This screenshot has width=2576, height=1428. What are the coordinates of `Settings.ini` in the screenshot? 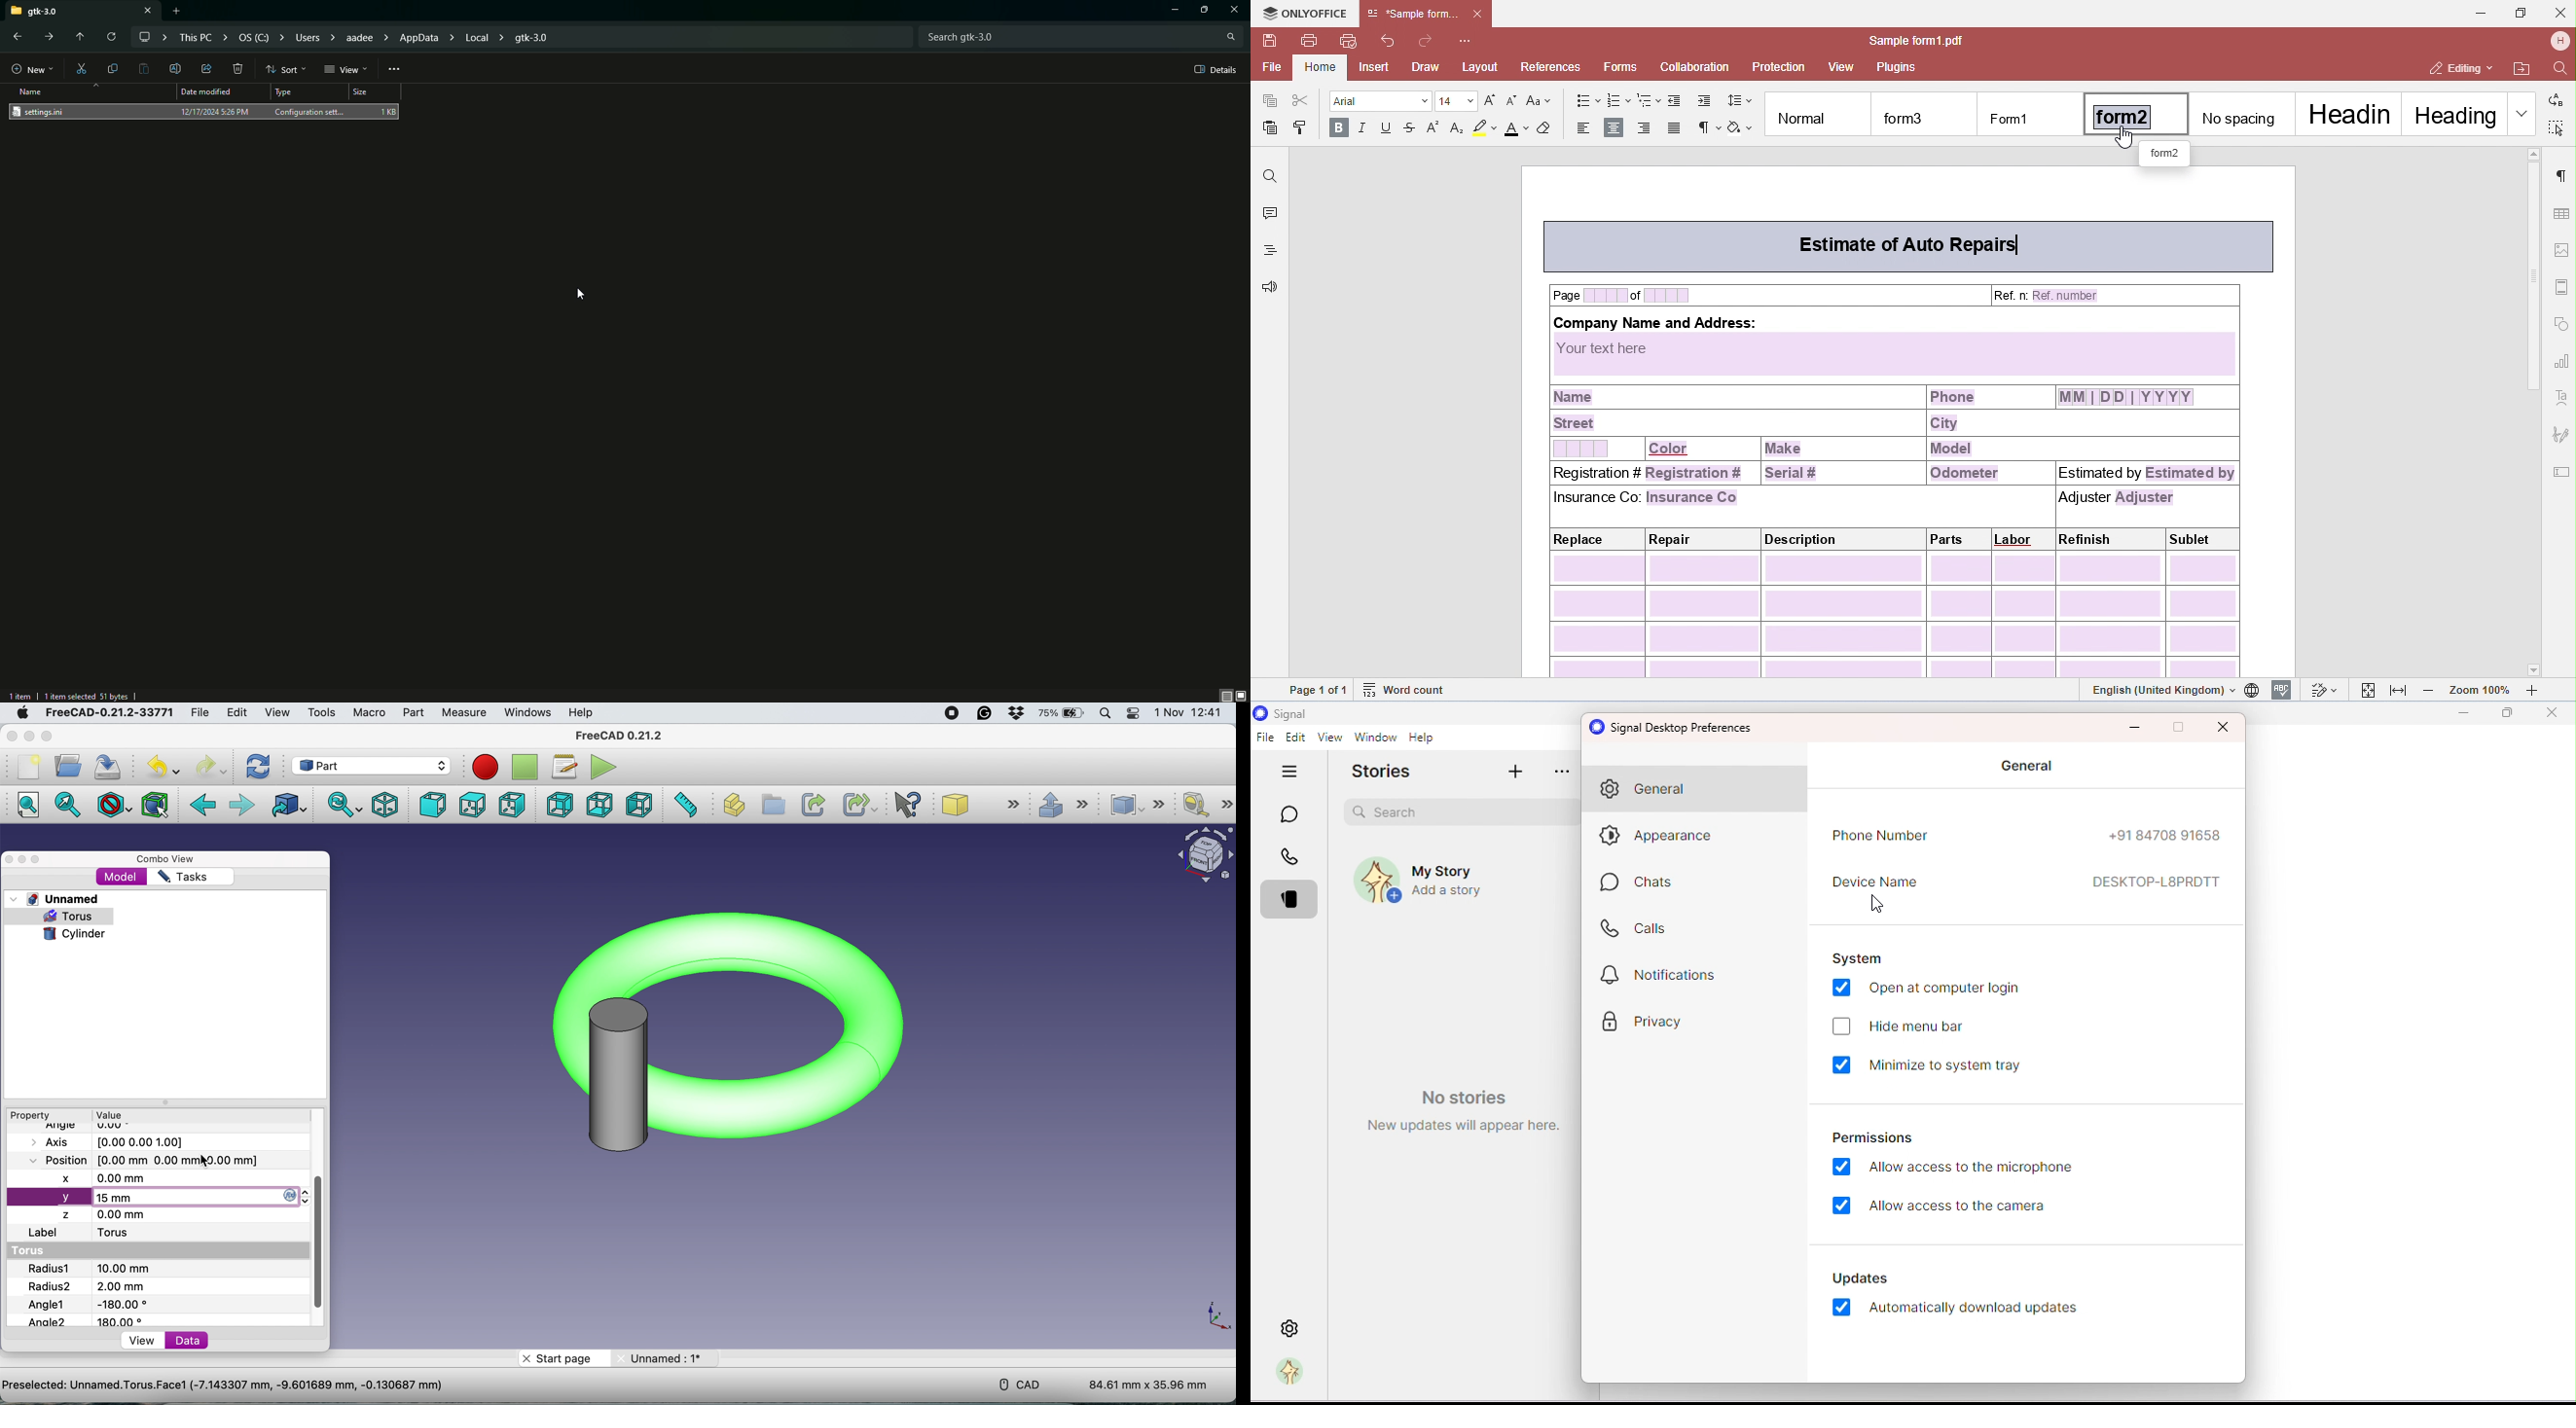 It's located at (46, 111).